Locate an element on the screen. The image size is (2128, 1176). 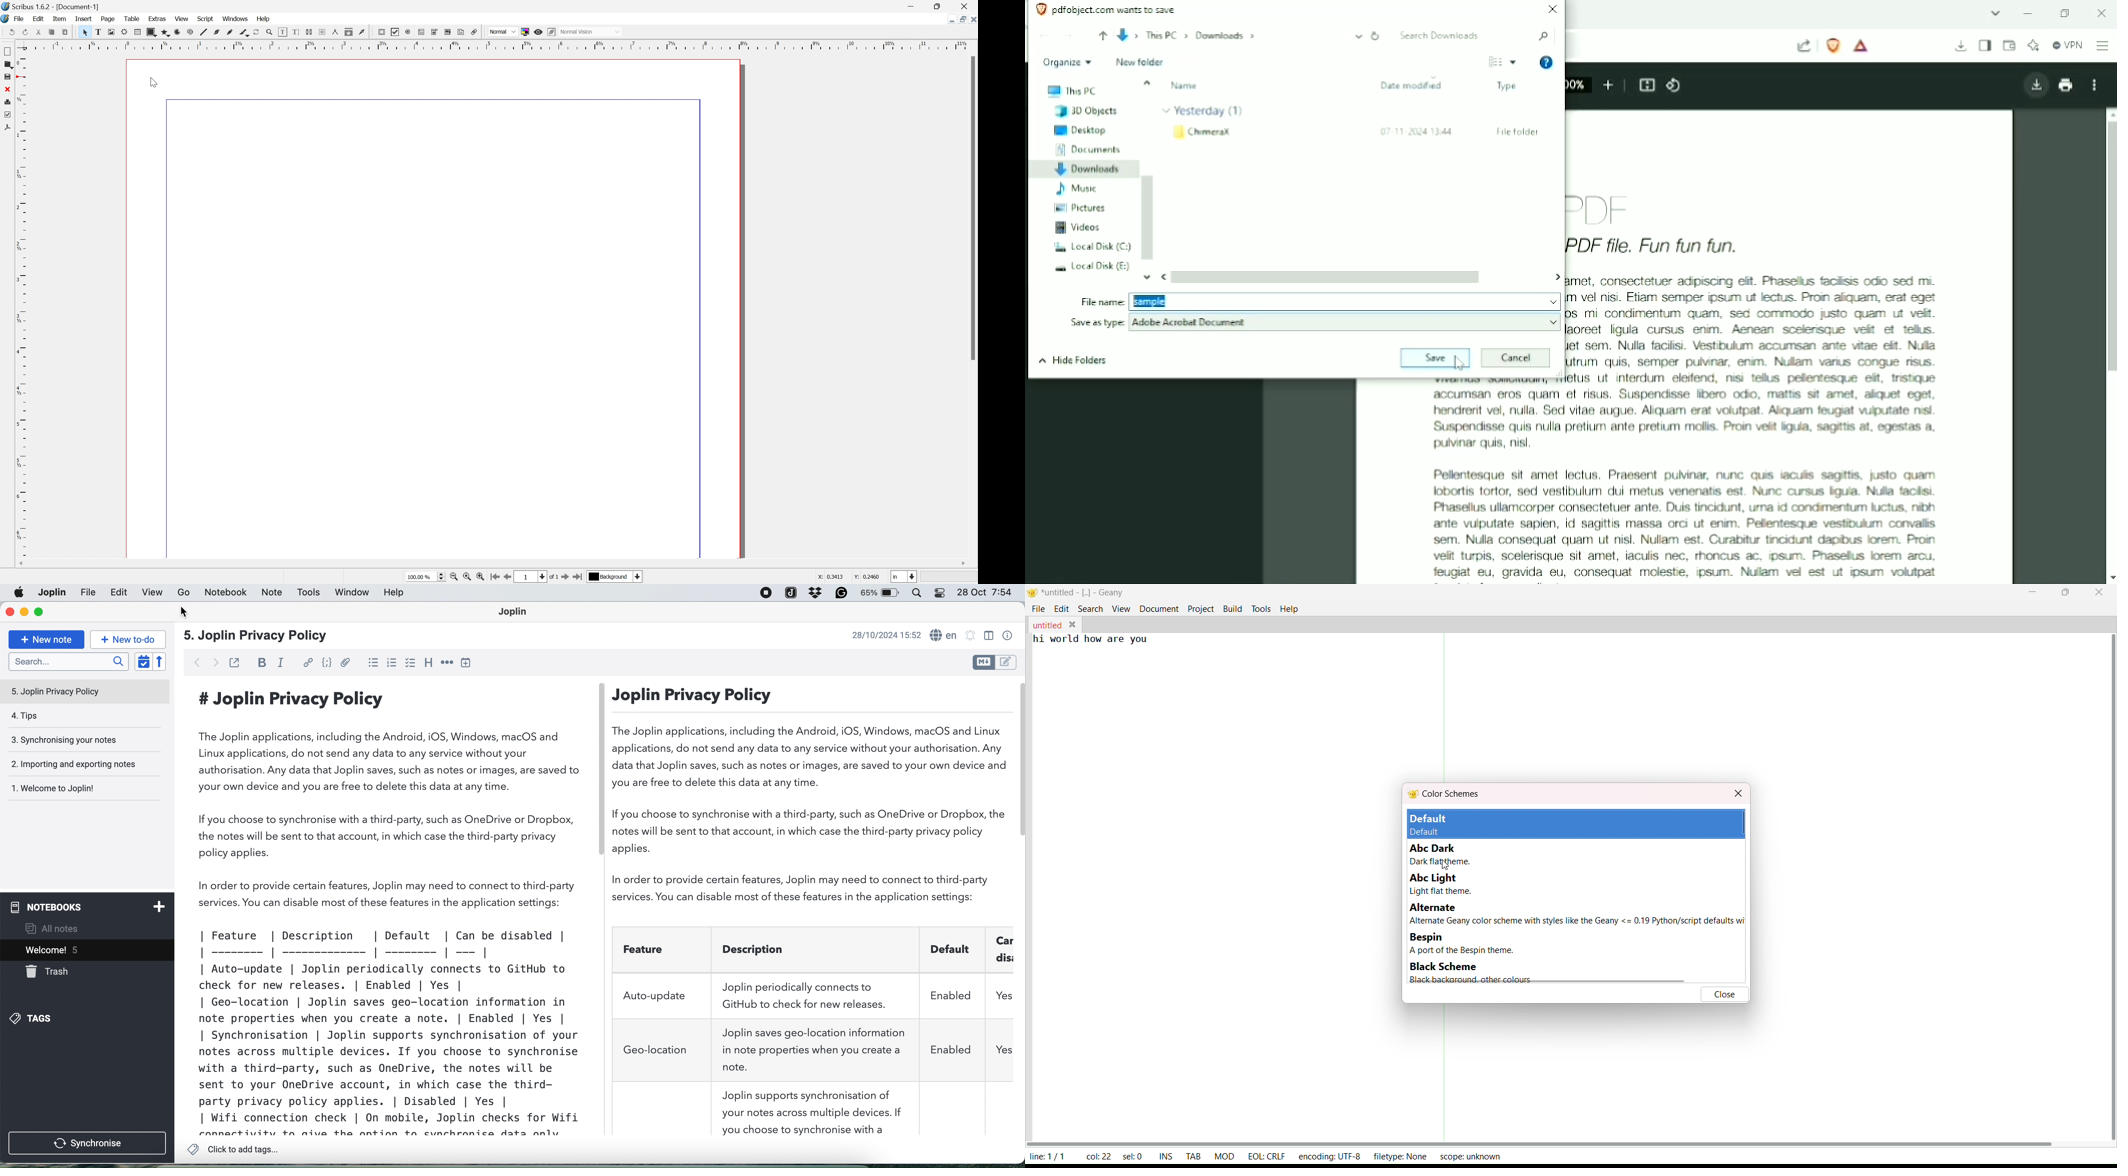
select item is located at coordinates (177, 32).